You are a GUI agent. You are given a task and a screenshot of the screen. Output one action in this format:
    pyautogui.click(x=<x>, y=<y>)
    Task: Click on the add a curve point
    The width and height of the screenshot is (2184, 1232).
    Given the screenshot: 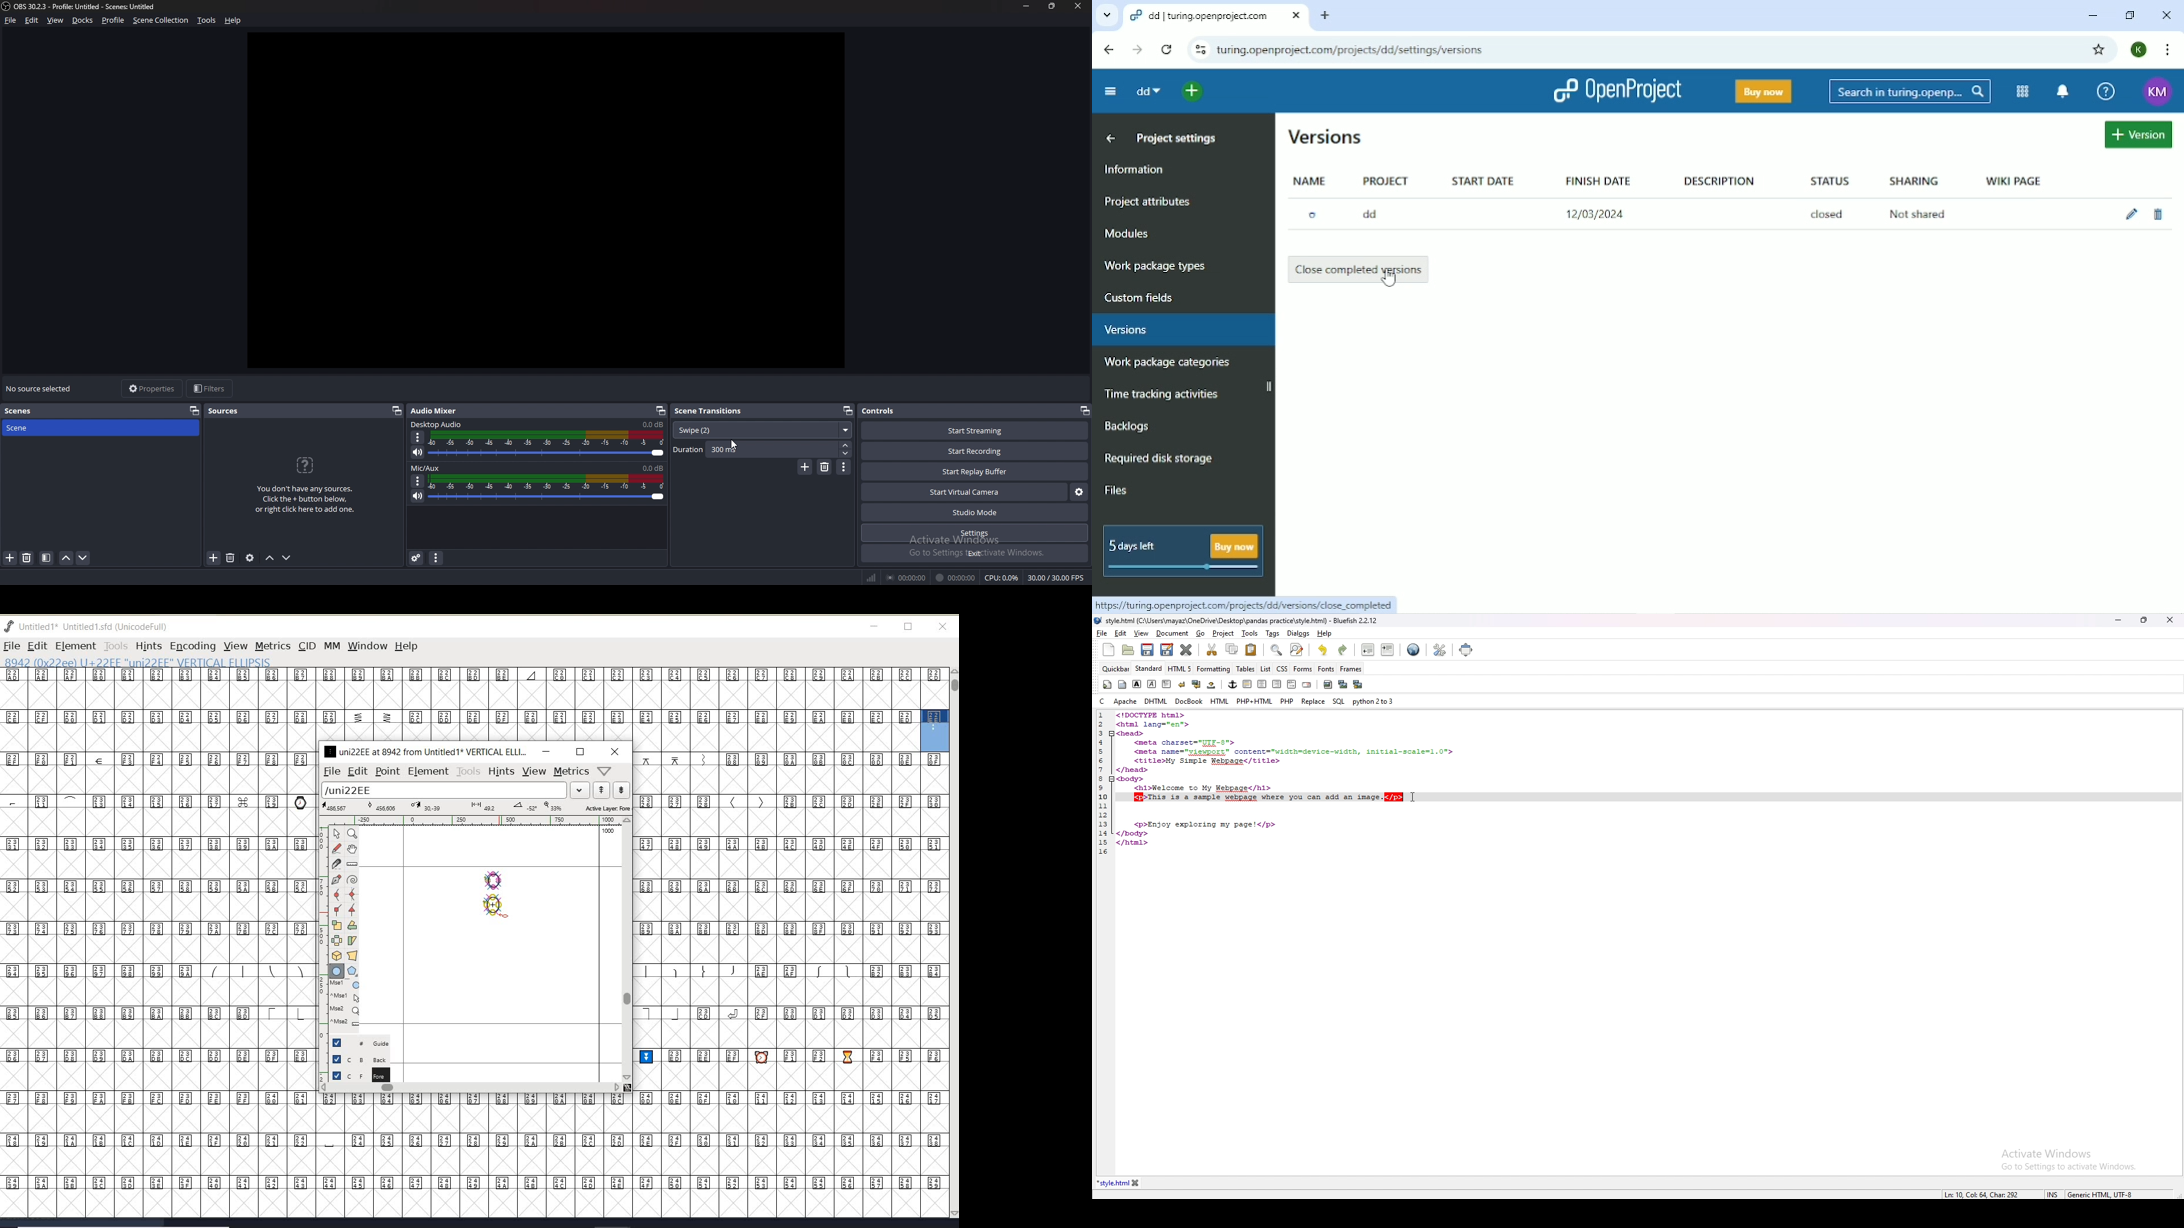 What is the action you would take?
    pyautogui.click(x=339, y=895)
    